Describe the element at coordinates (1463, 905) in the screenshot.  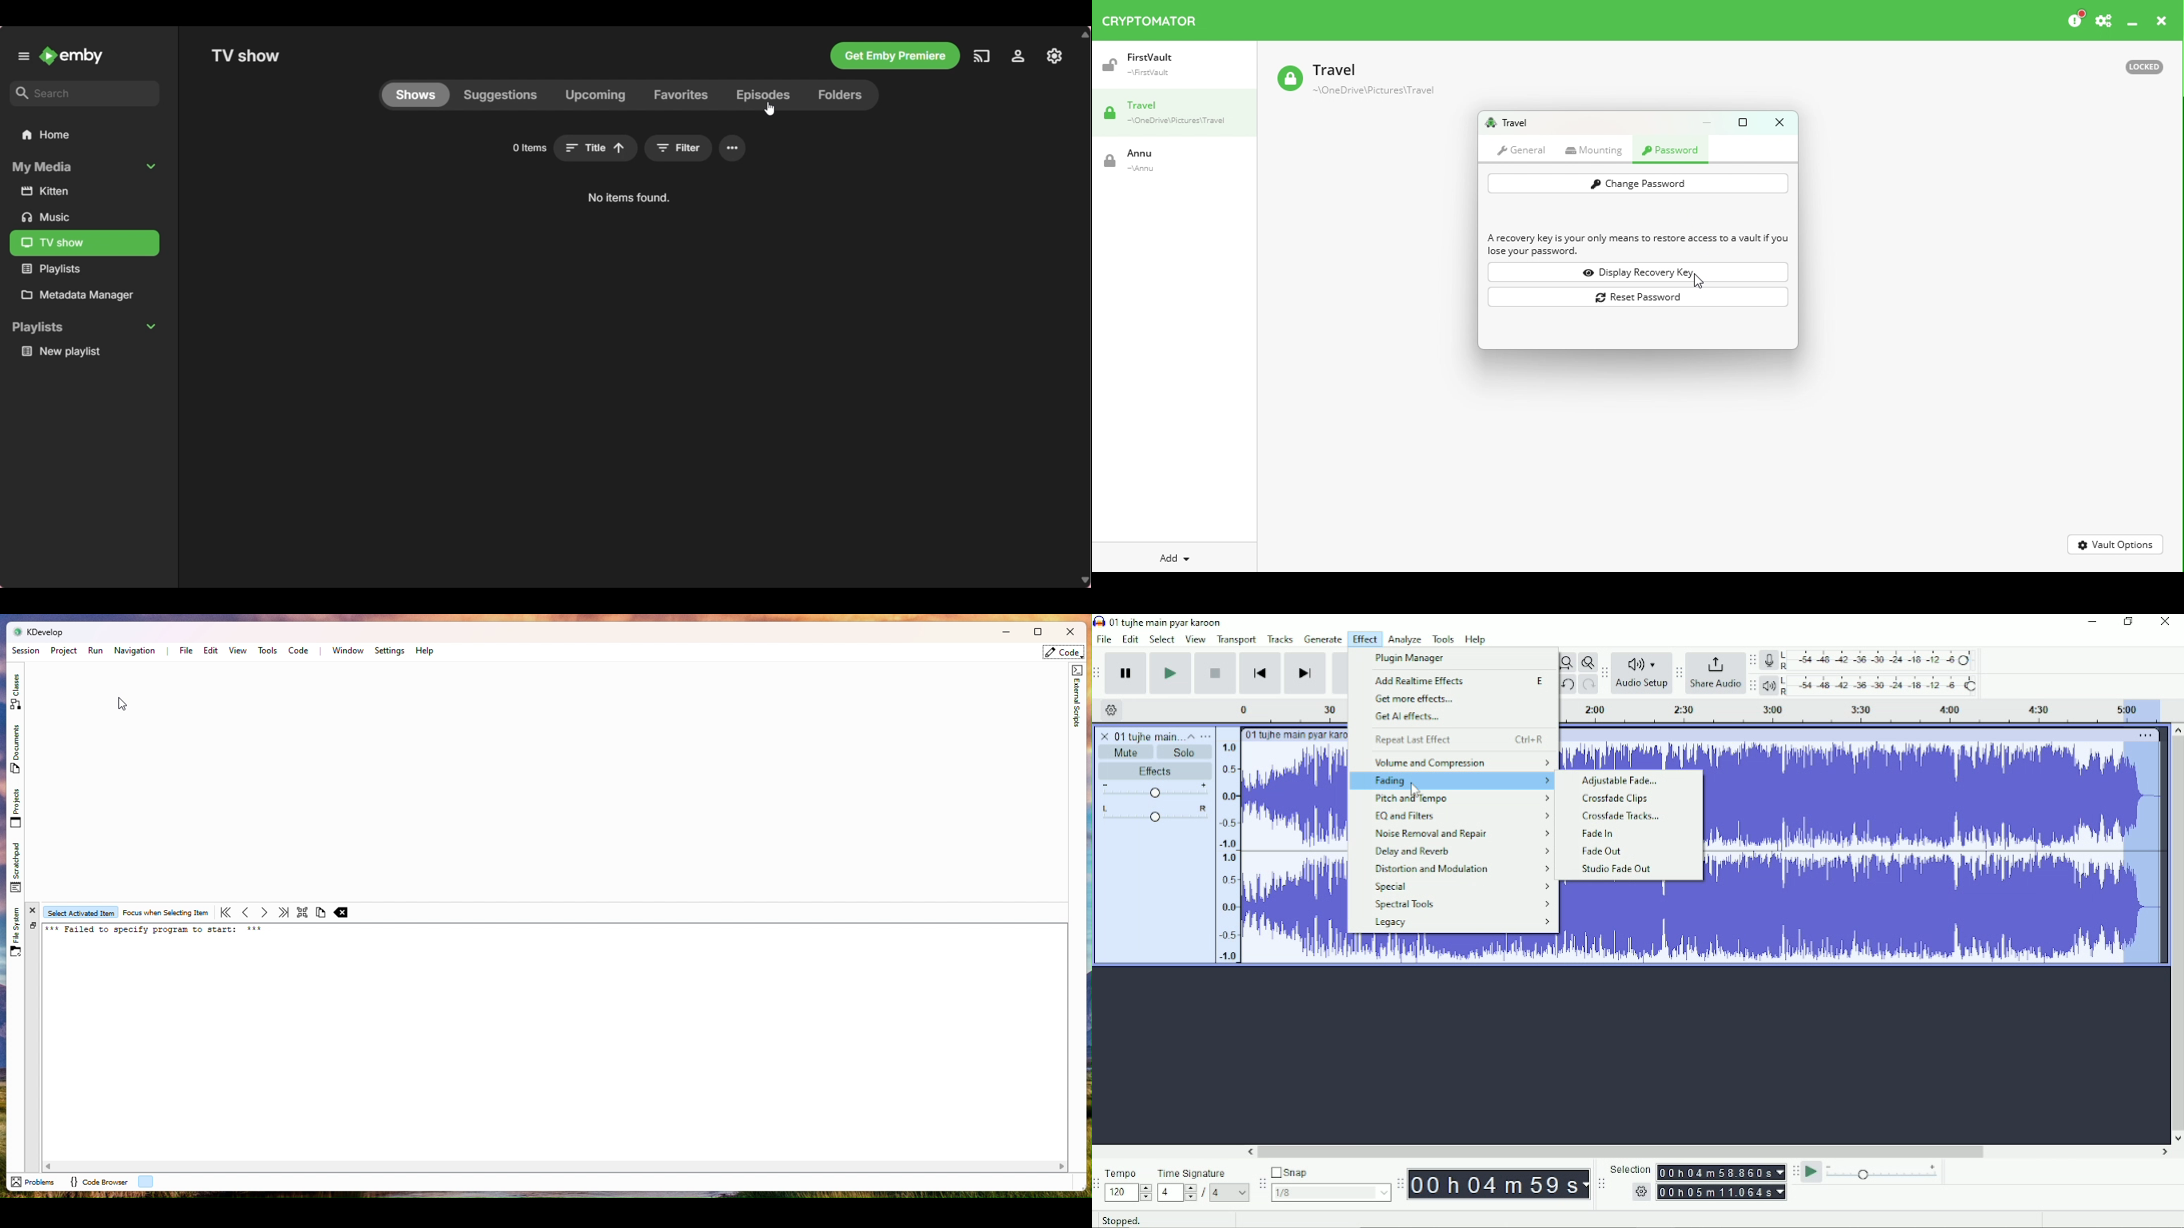
I see `Spectral Tools` at that location.